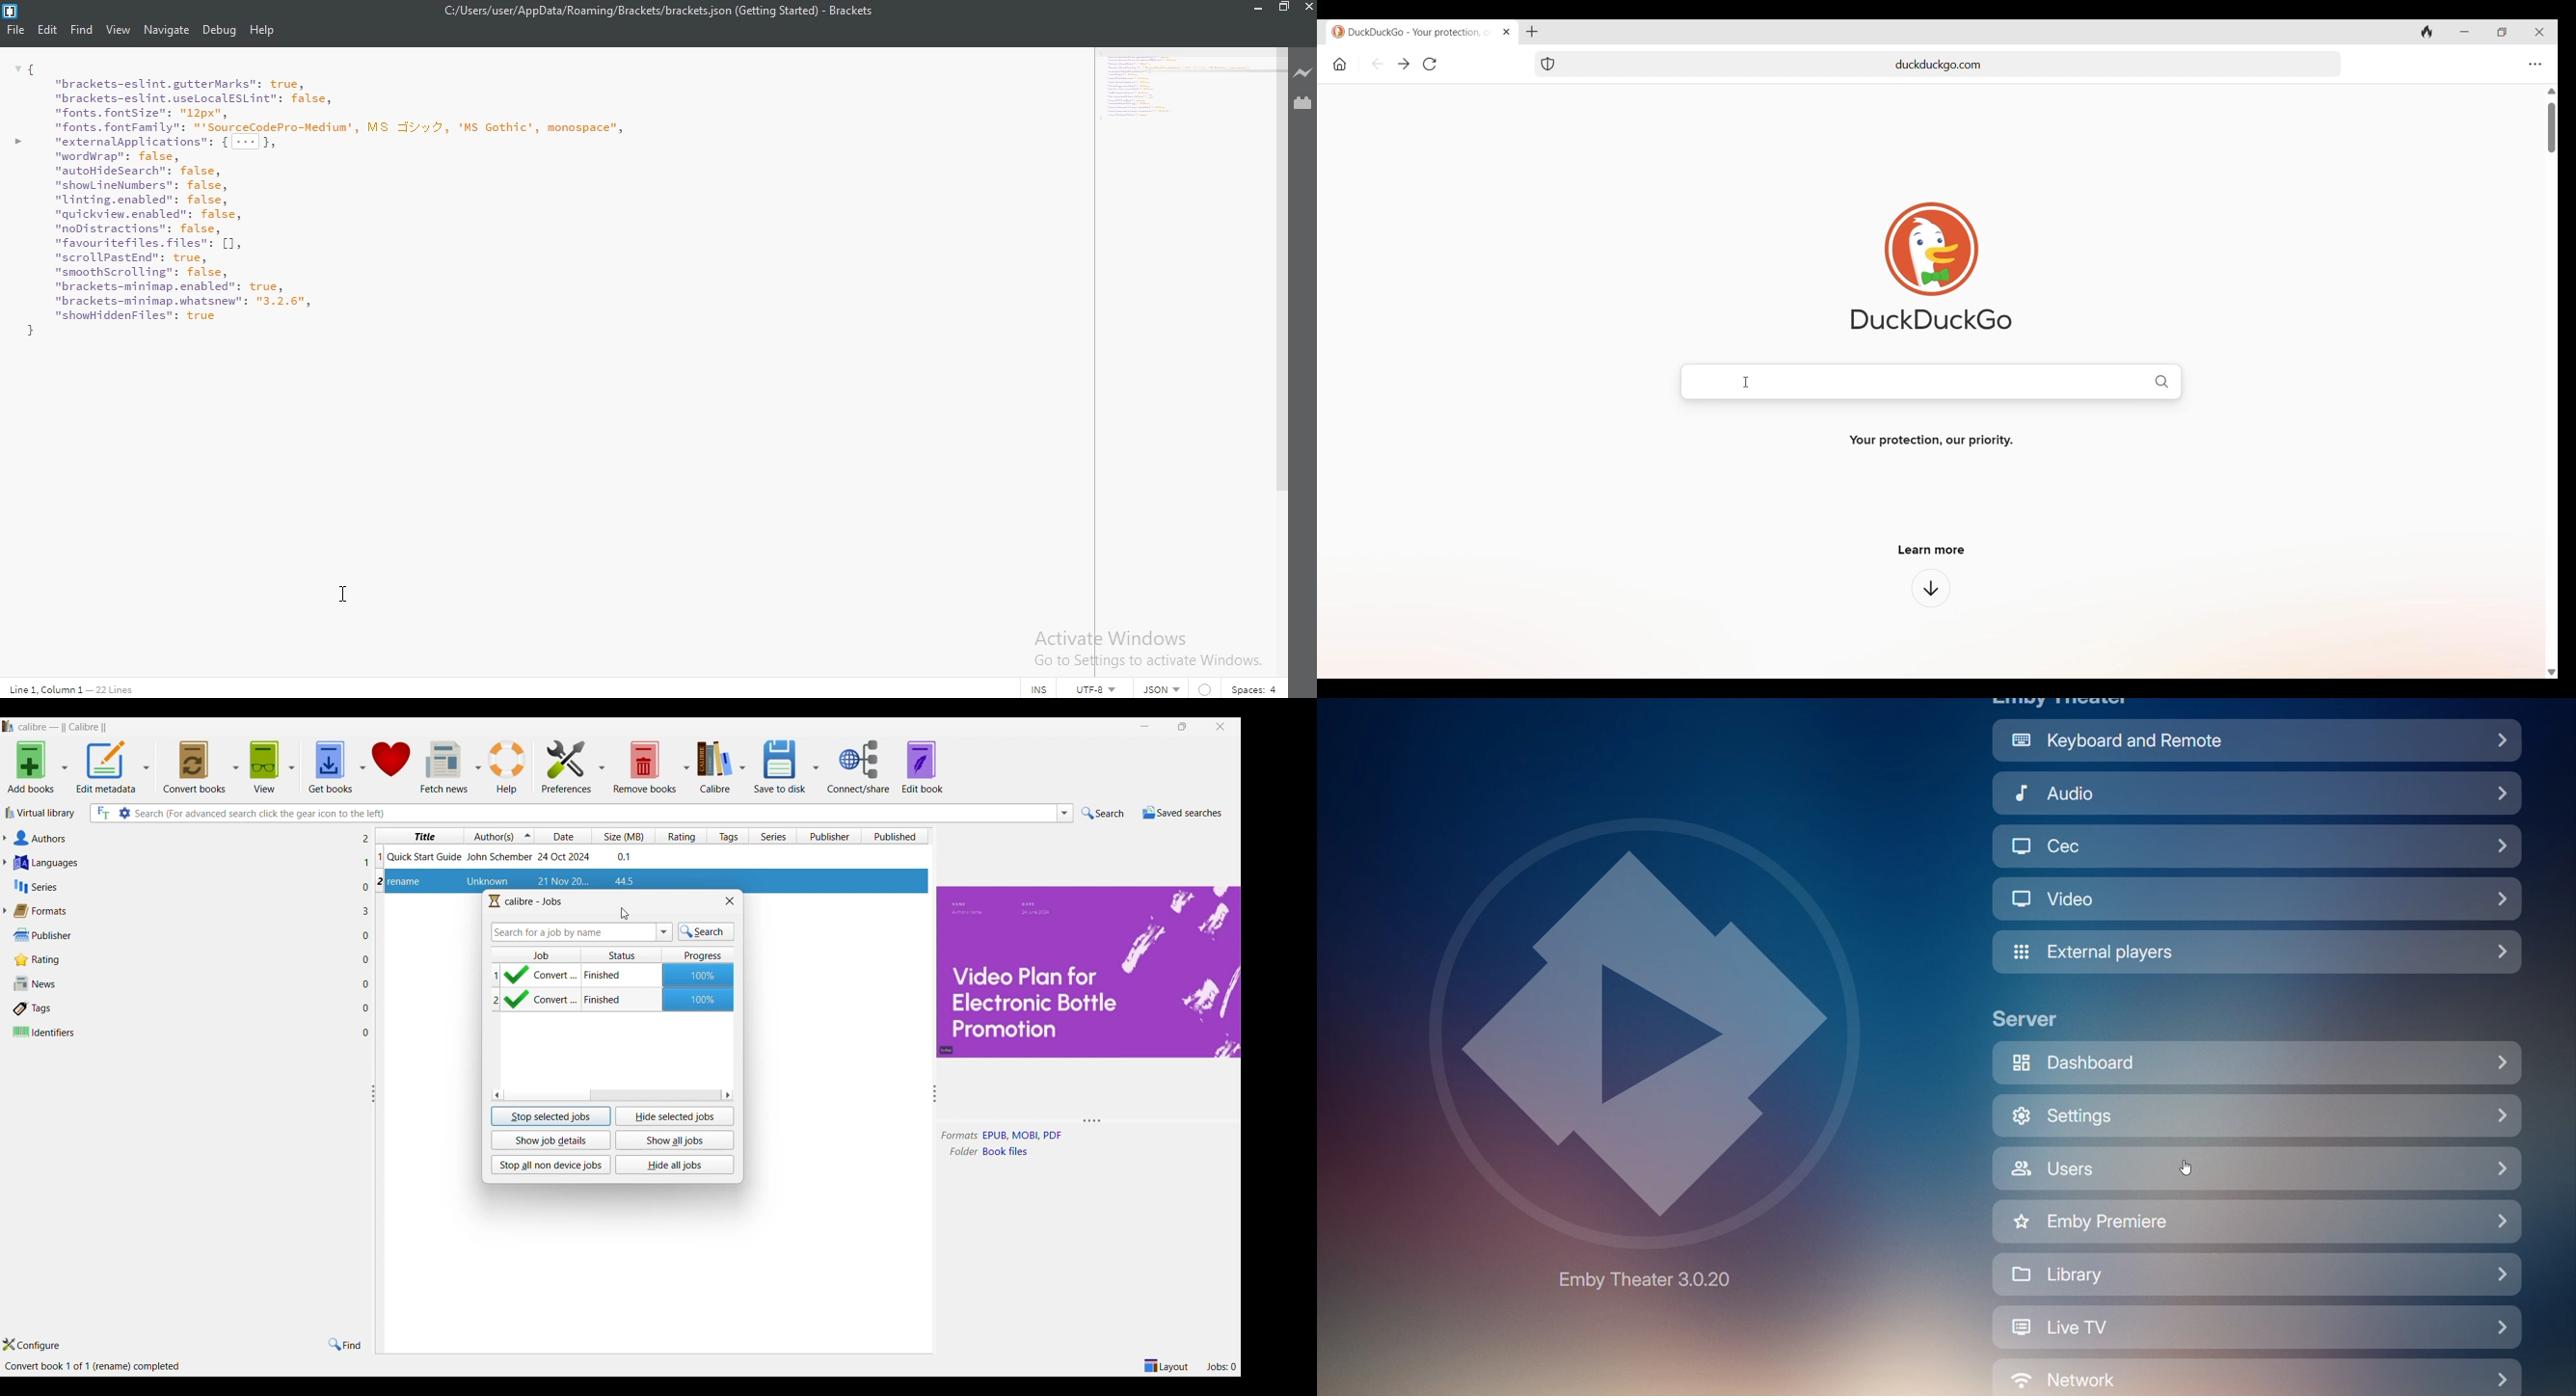 Image resolution: width=2576 pixels, height=1400 pixels. Describe the element at coordinates (363, 767) in the screenshot. I see `Get book options` at that location.